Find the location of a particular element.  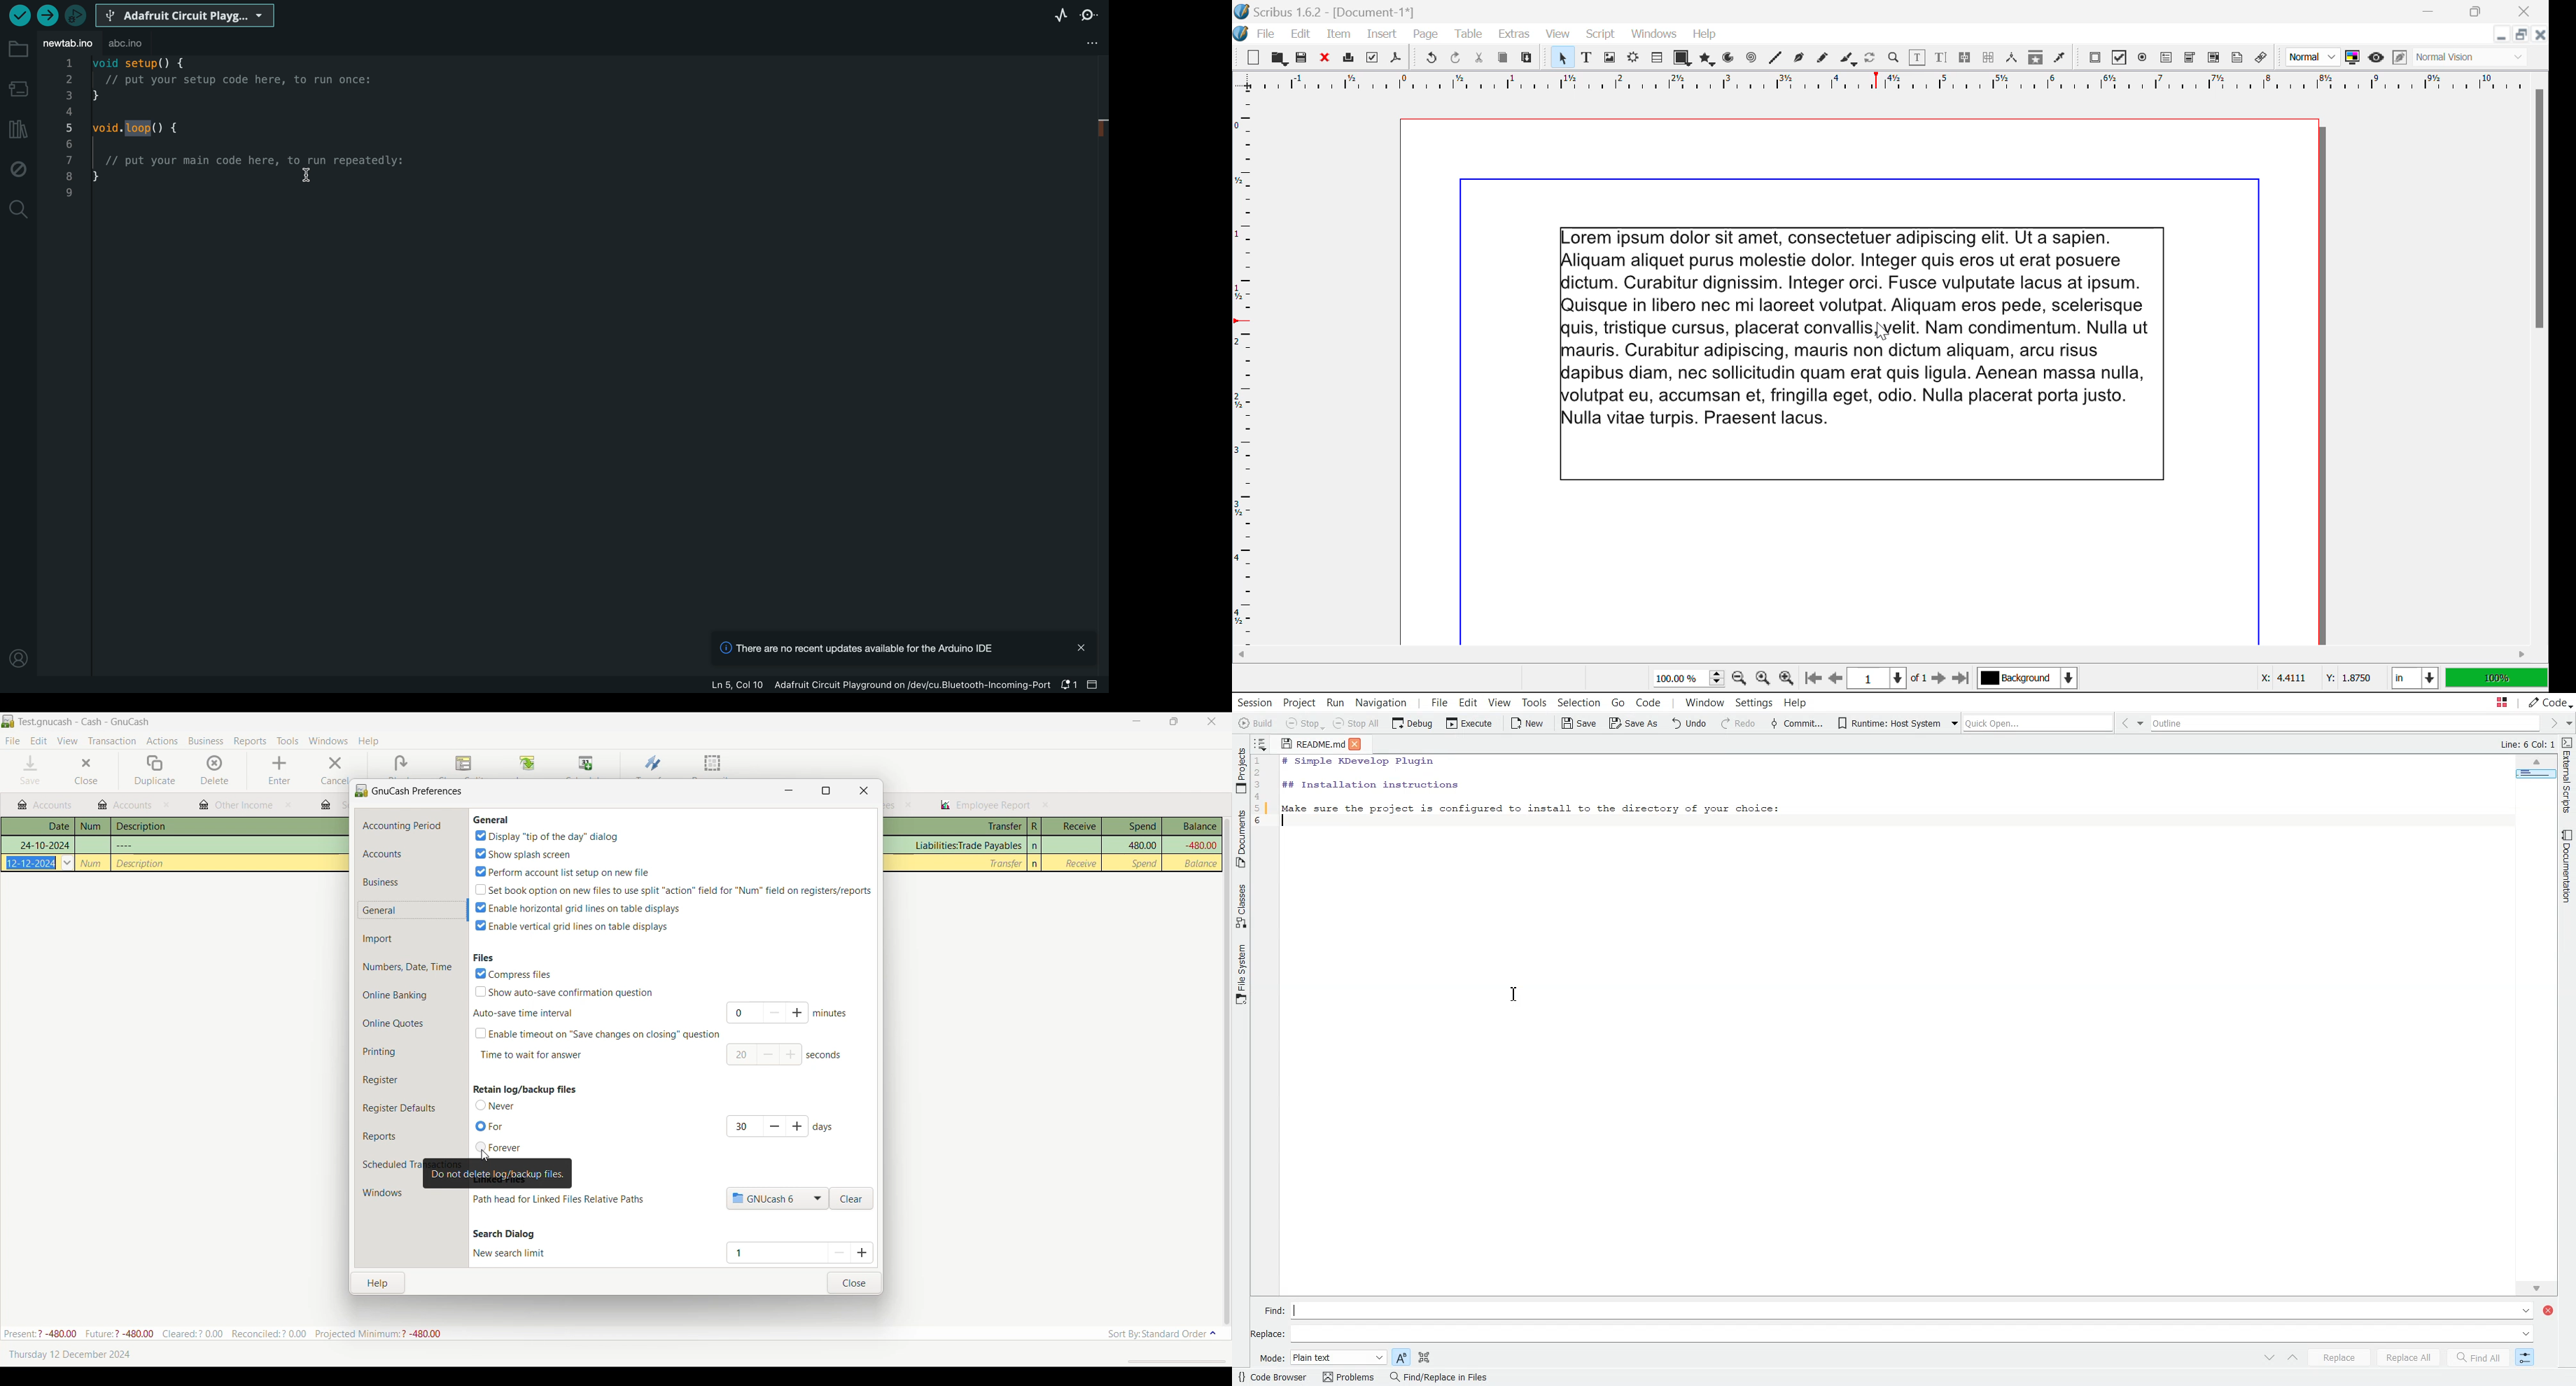

Measurement Units is located at coordinates (2417, 680).